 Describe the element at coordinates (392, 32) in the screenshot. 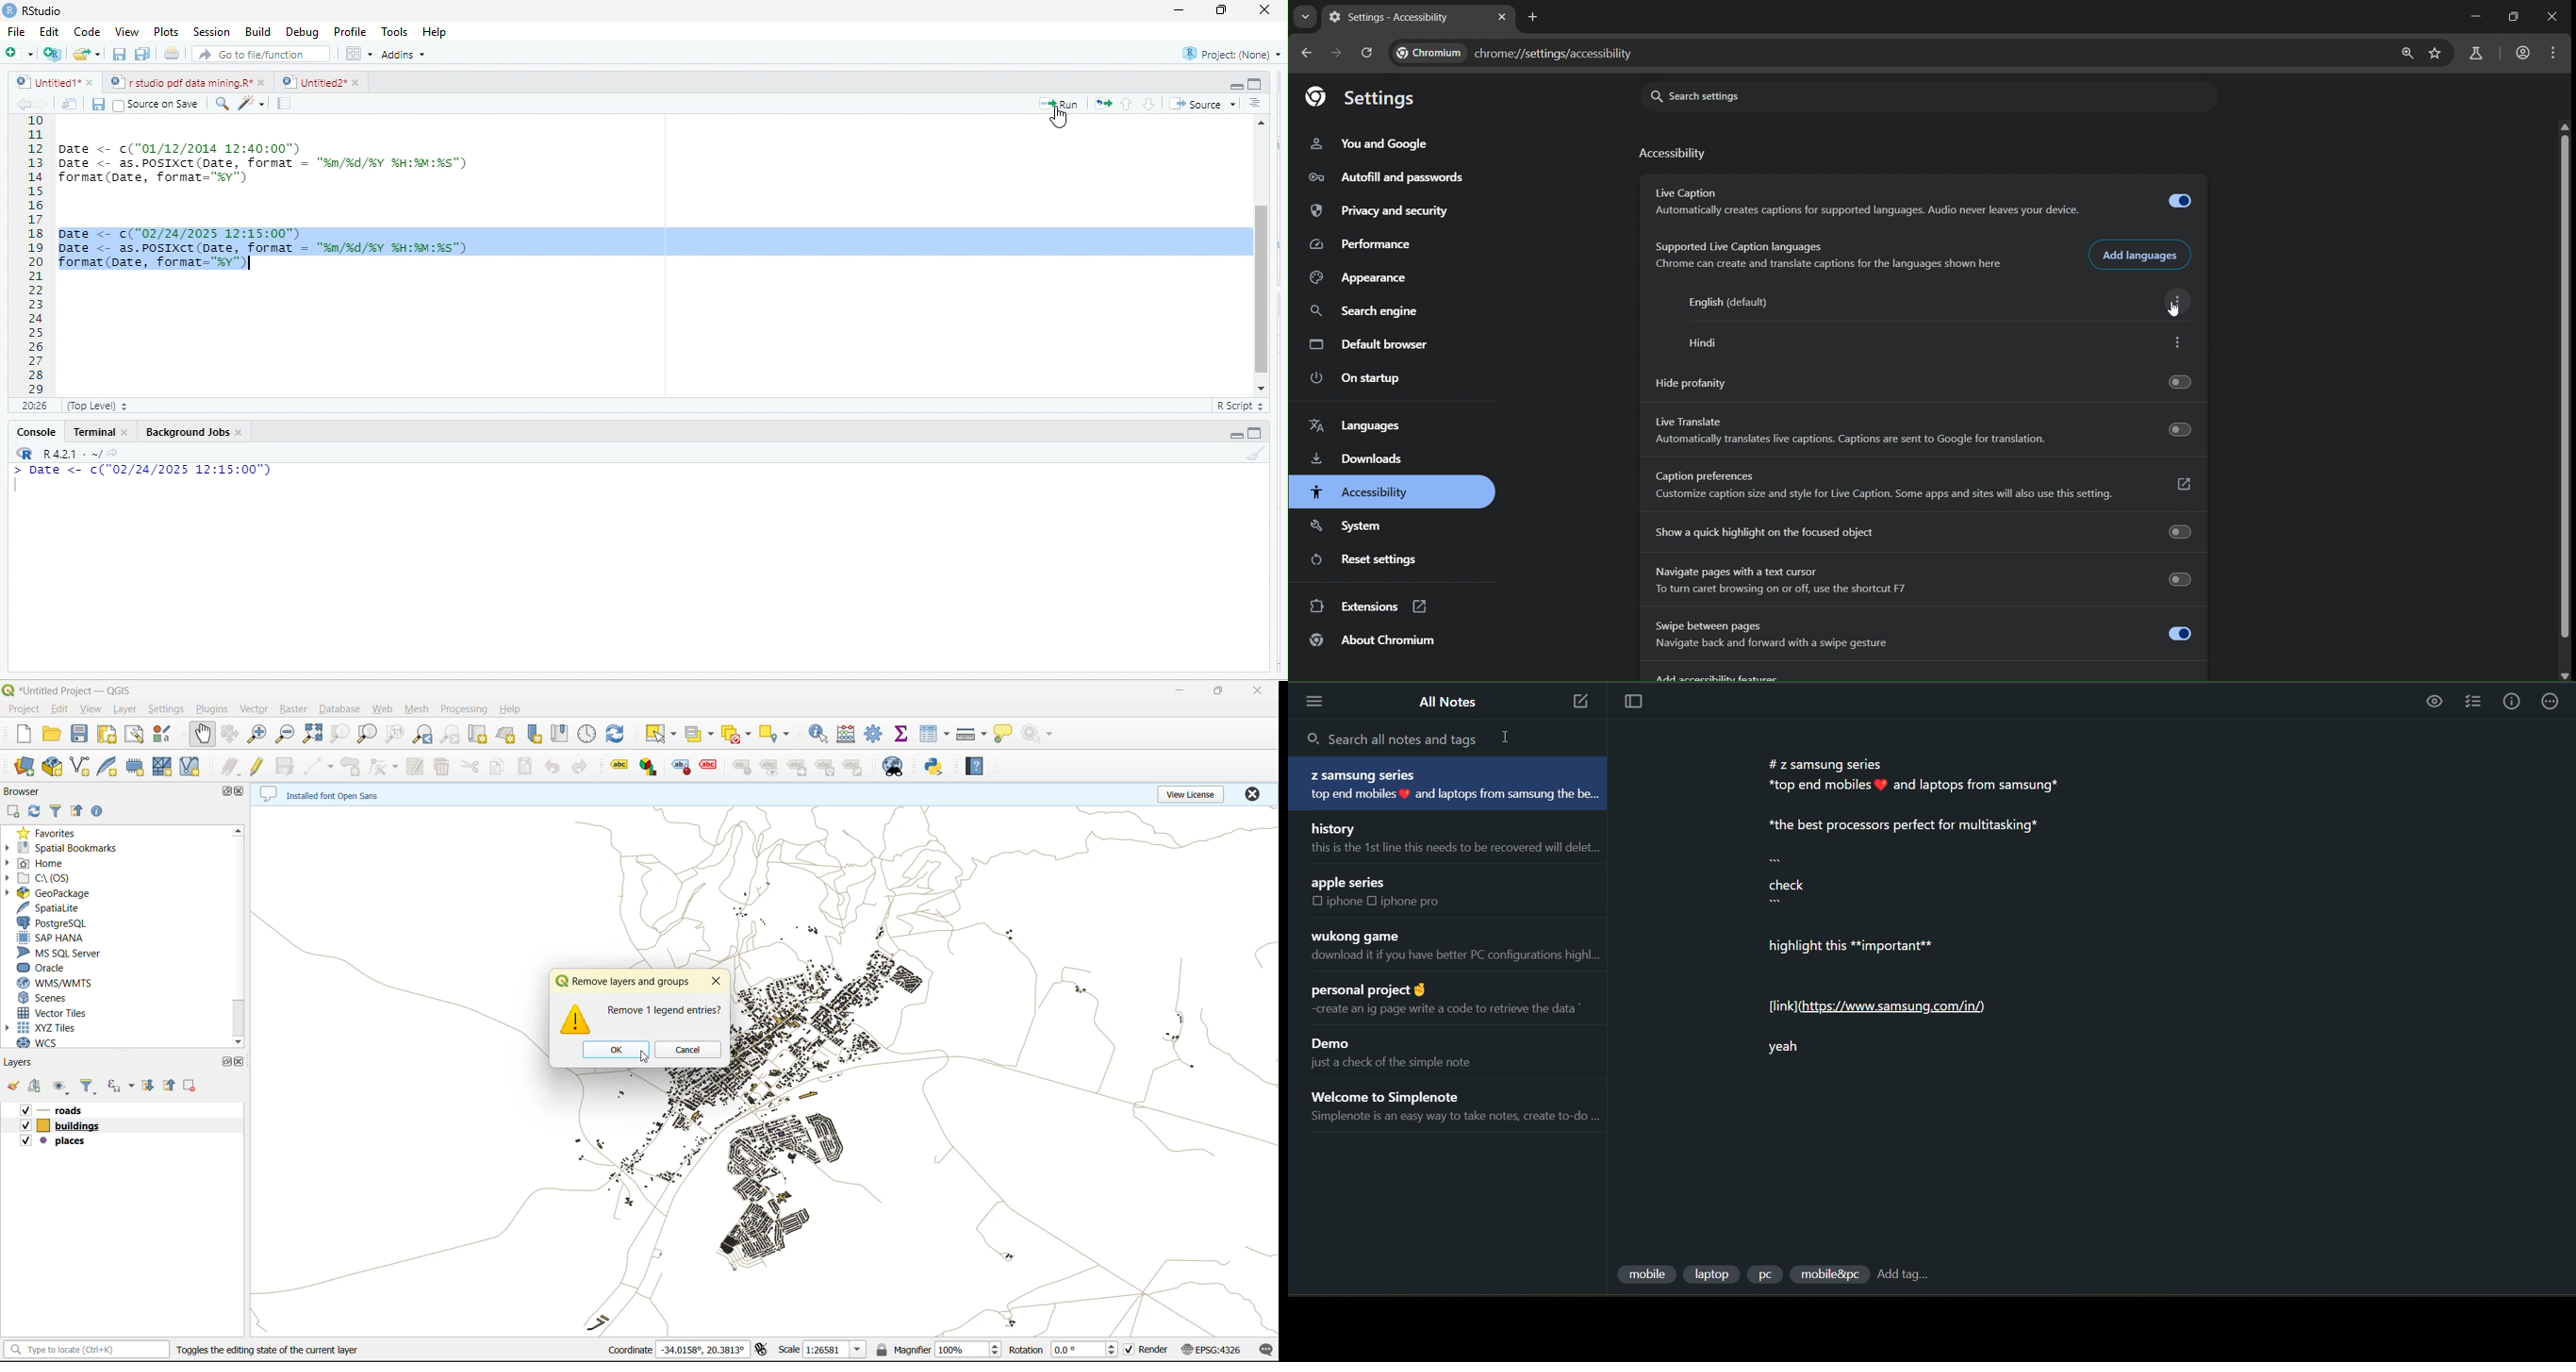

I see `Tools` at that location.